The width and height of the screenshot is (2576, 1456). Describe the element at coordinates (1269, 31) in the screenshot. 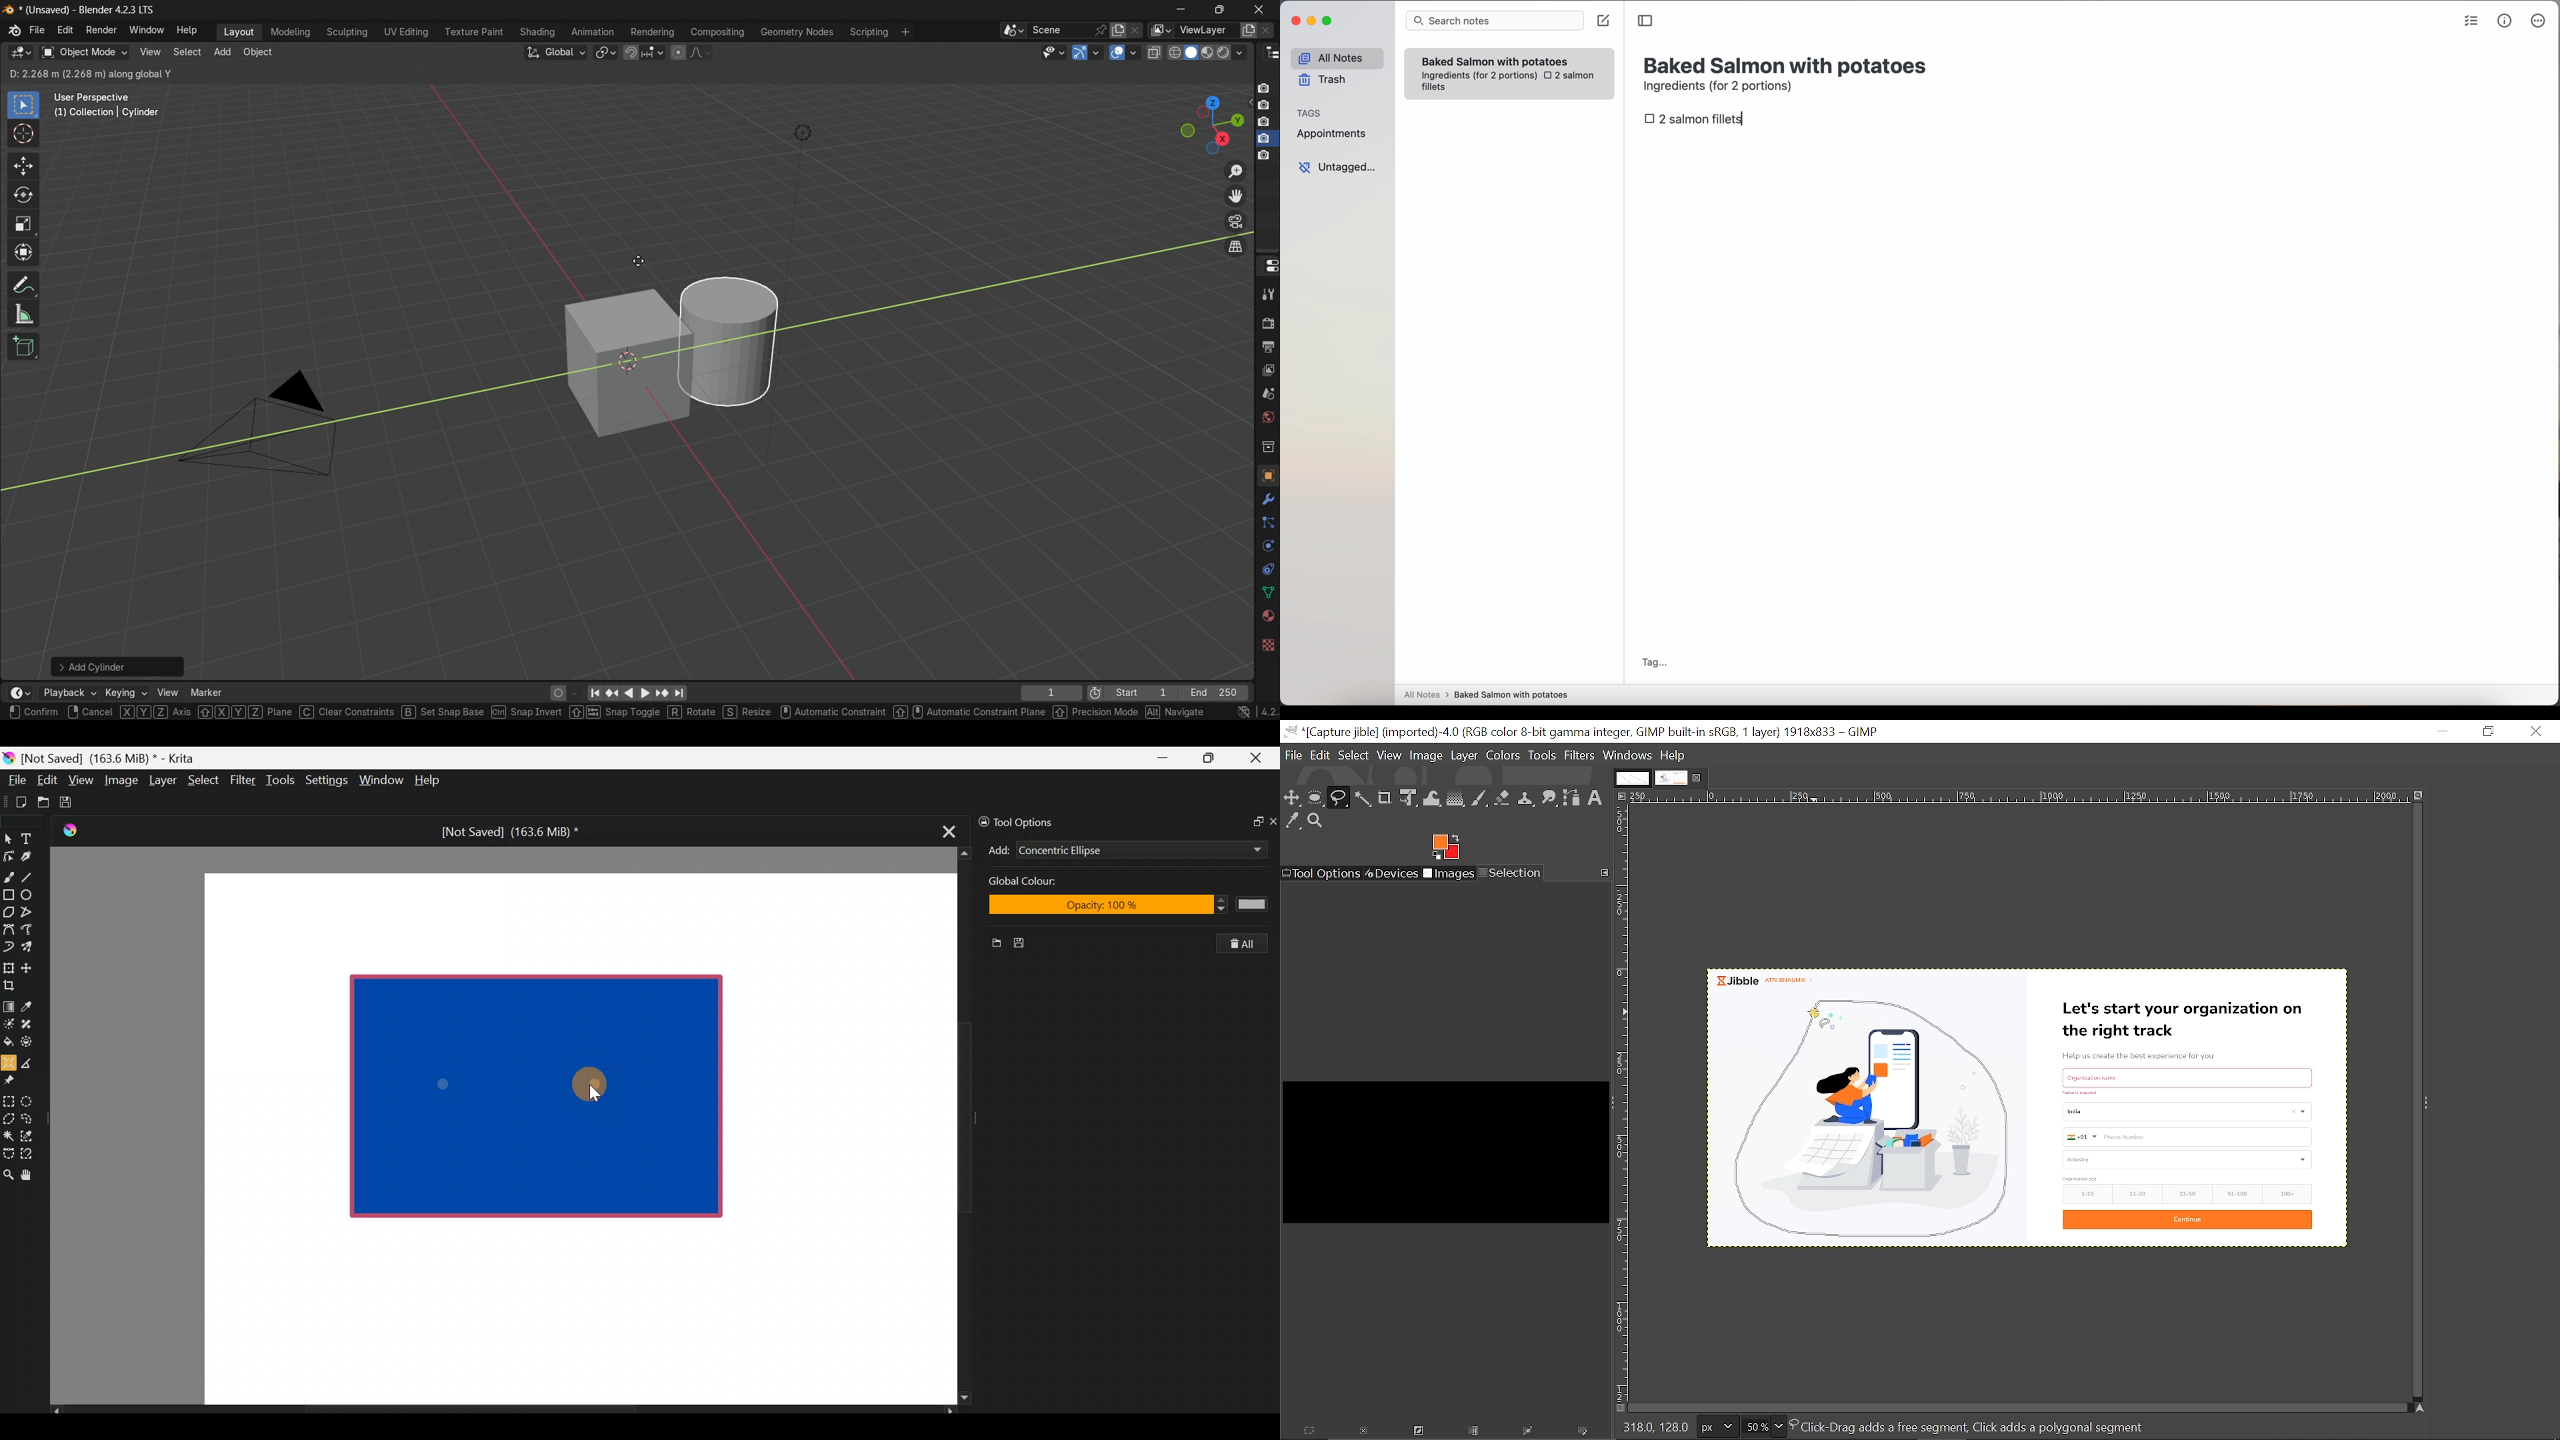

I see `remove view layer` at that location.